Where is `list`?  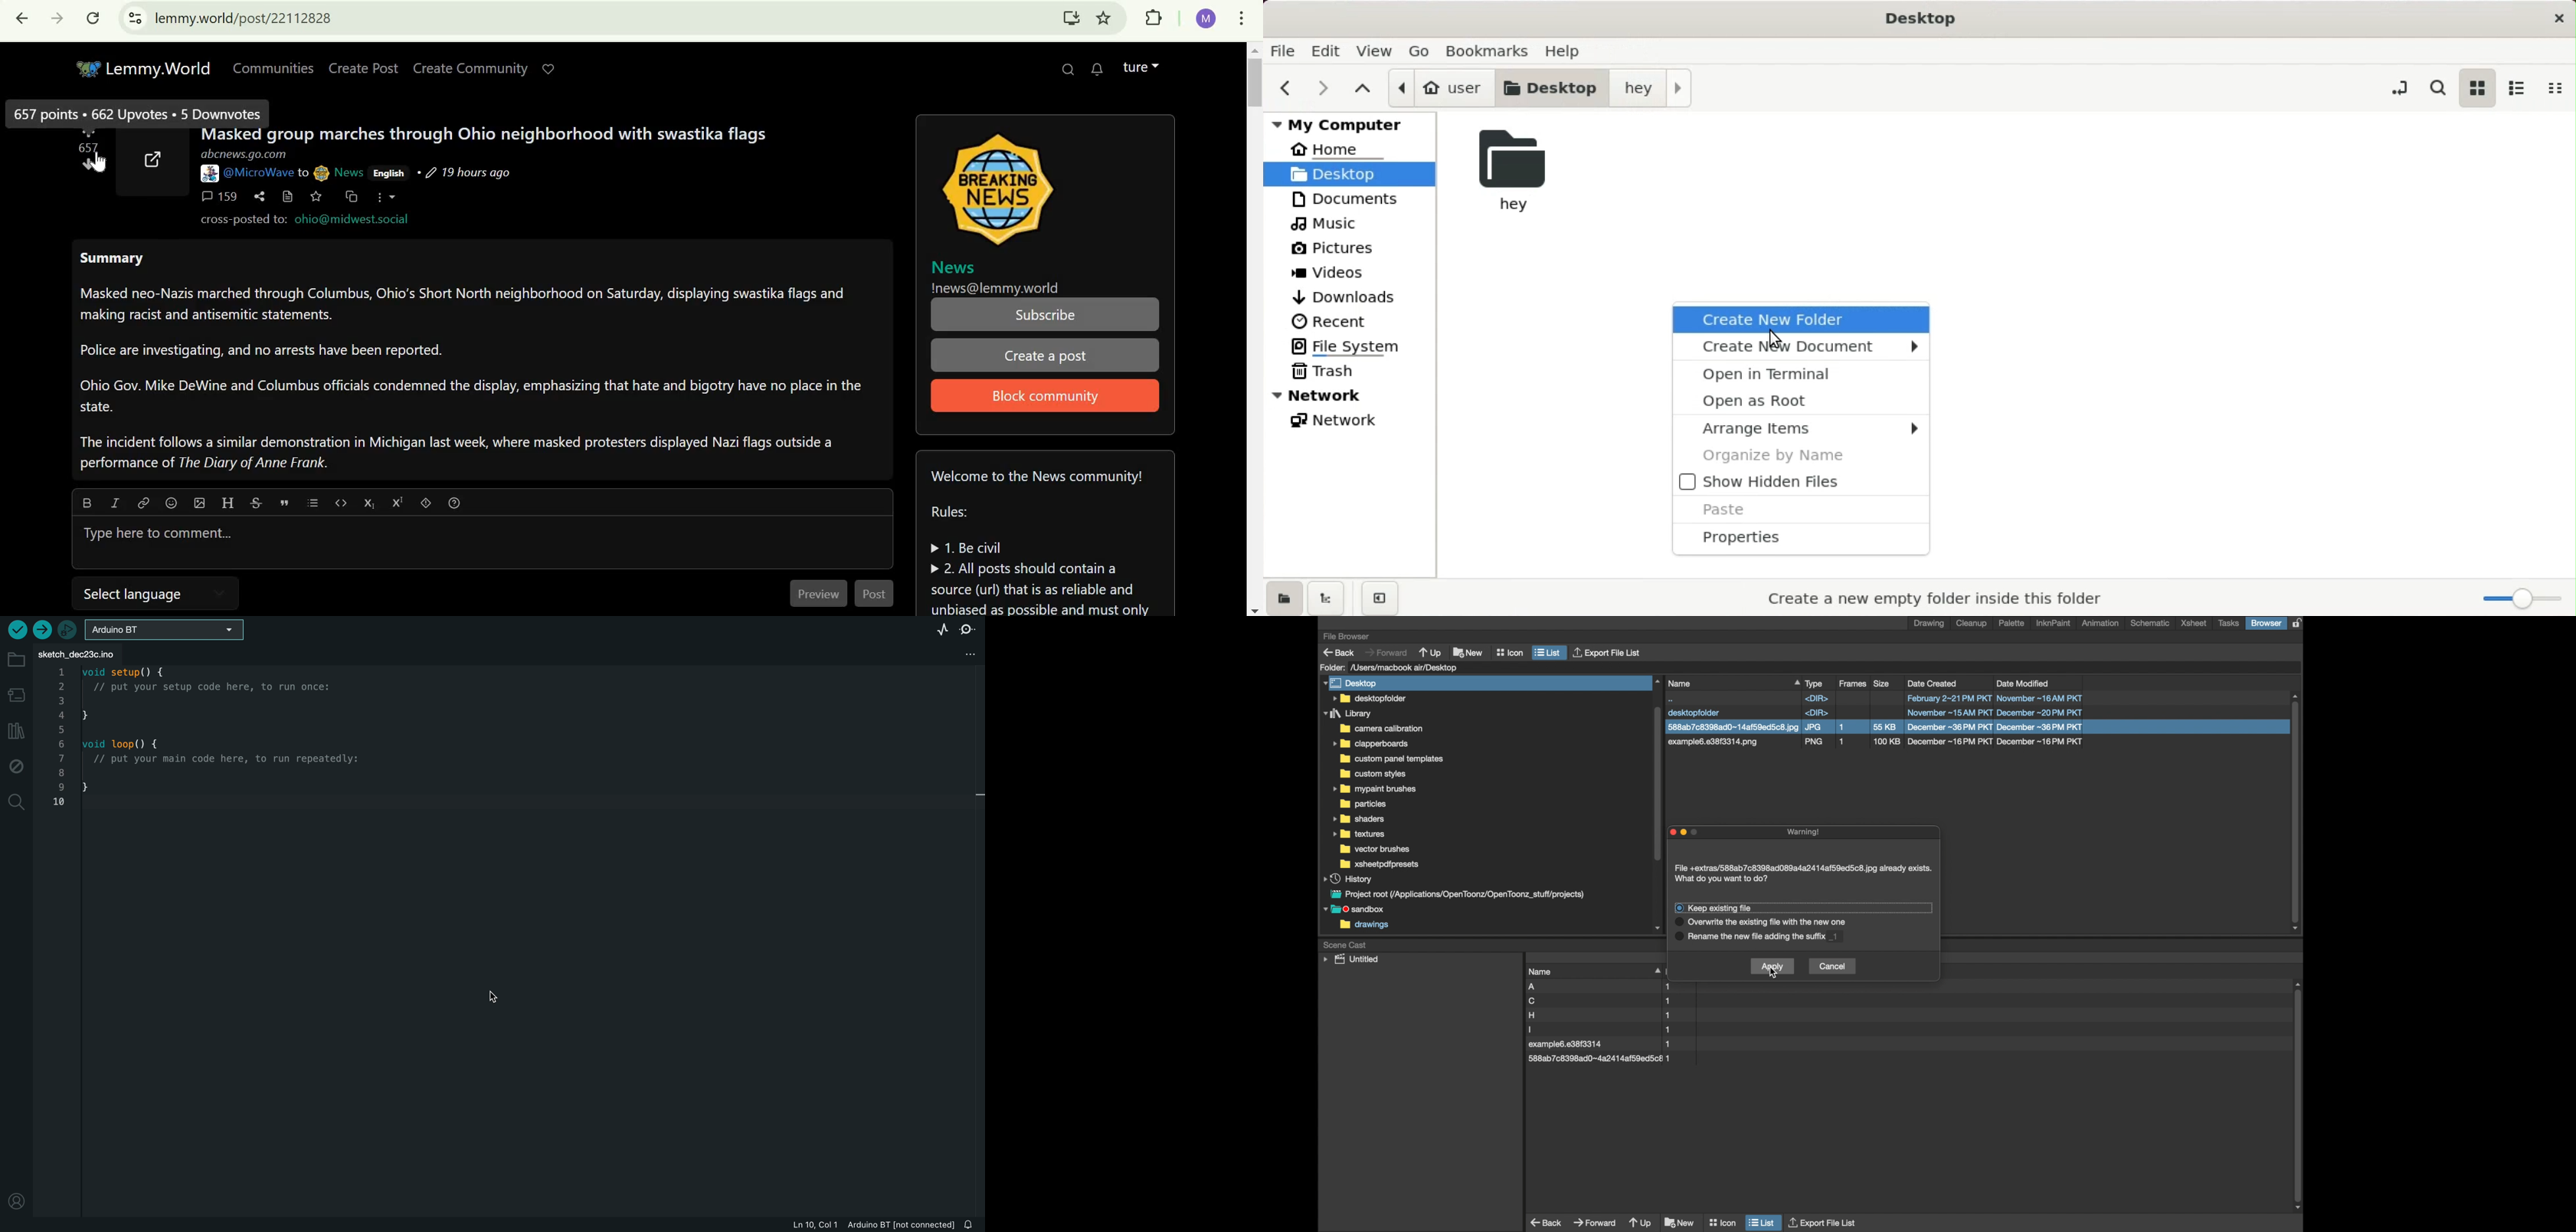 list is located at coordinates (1762, 1222).